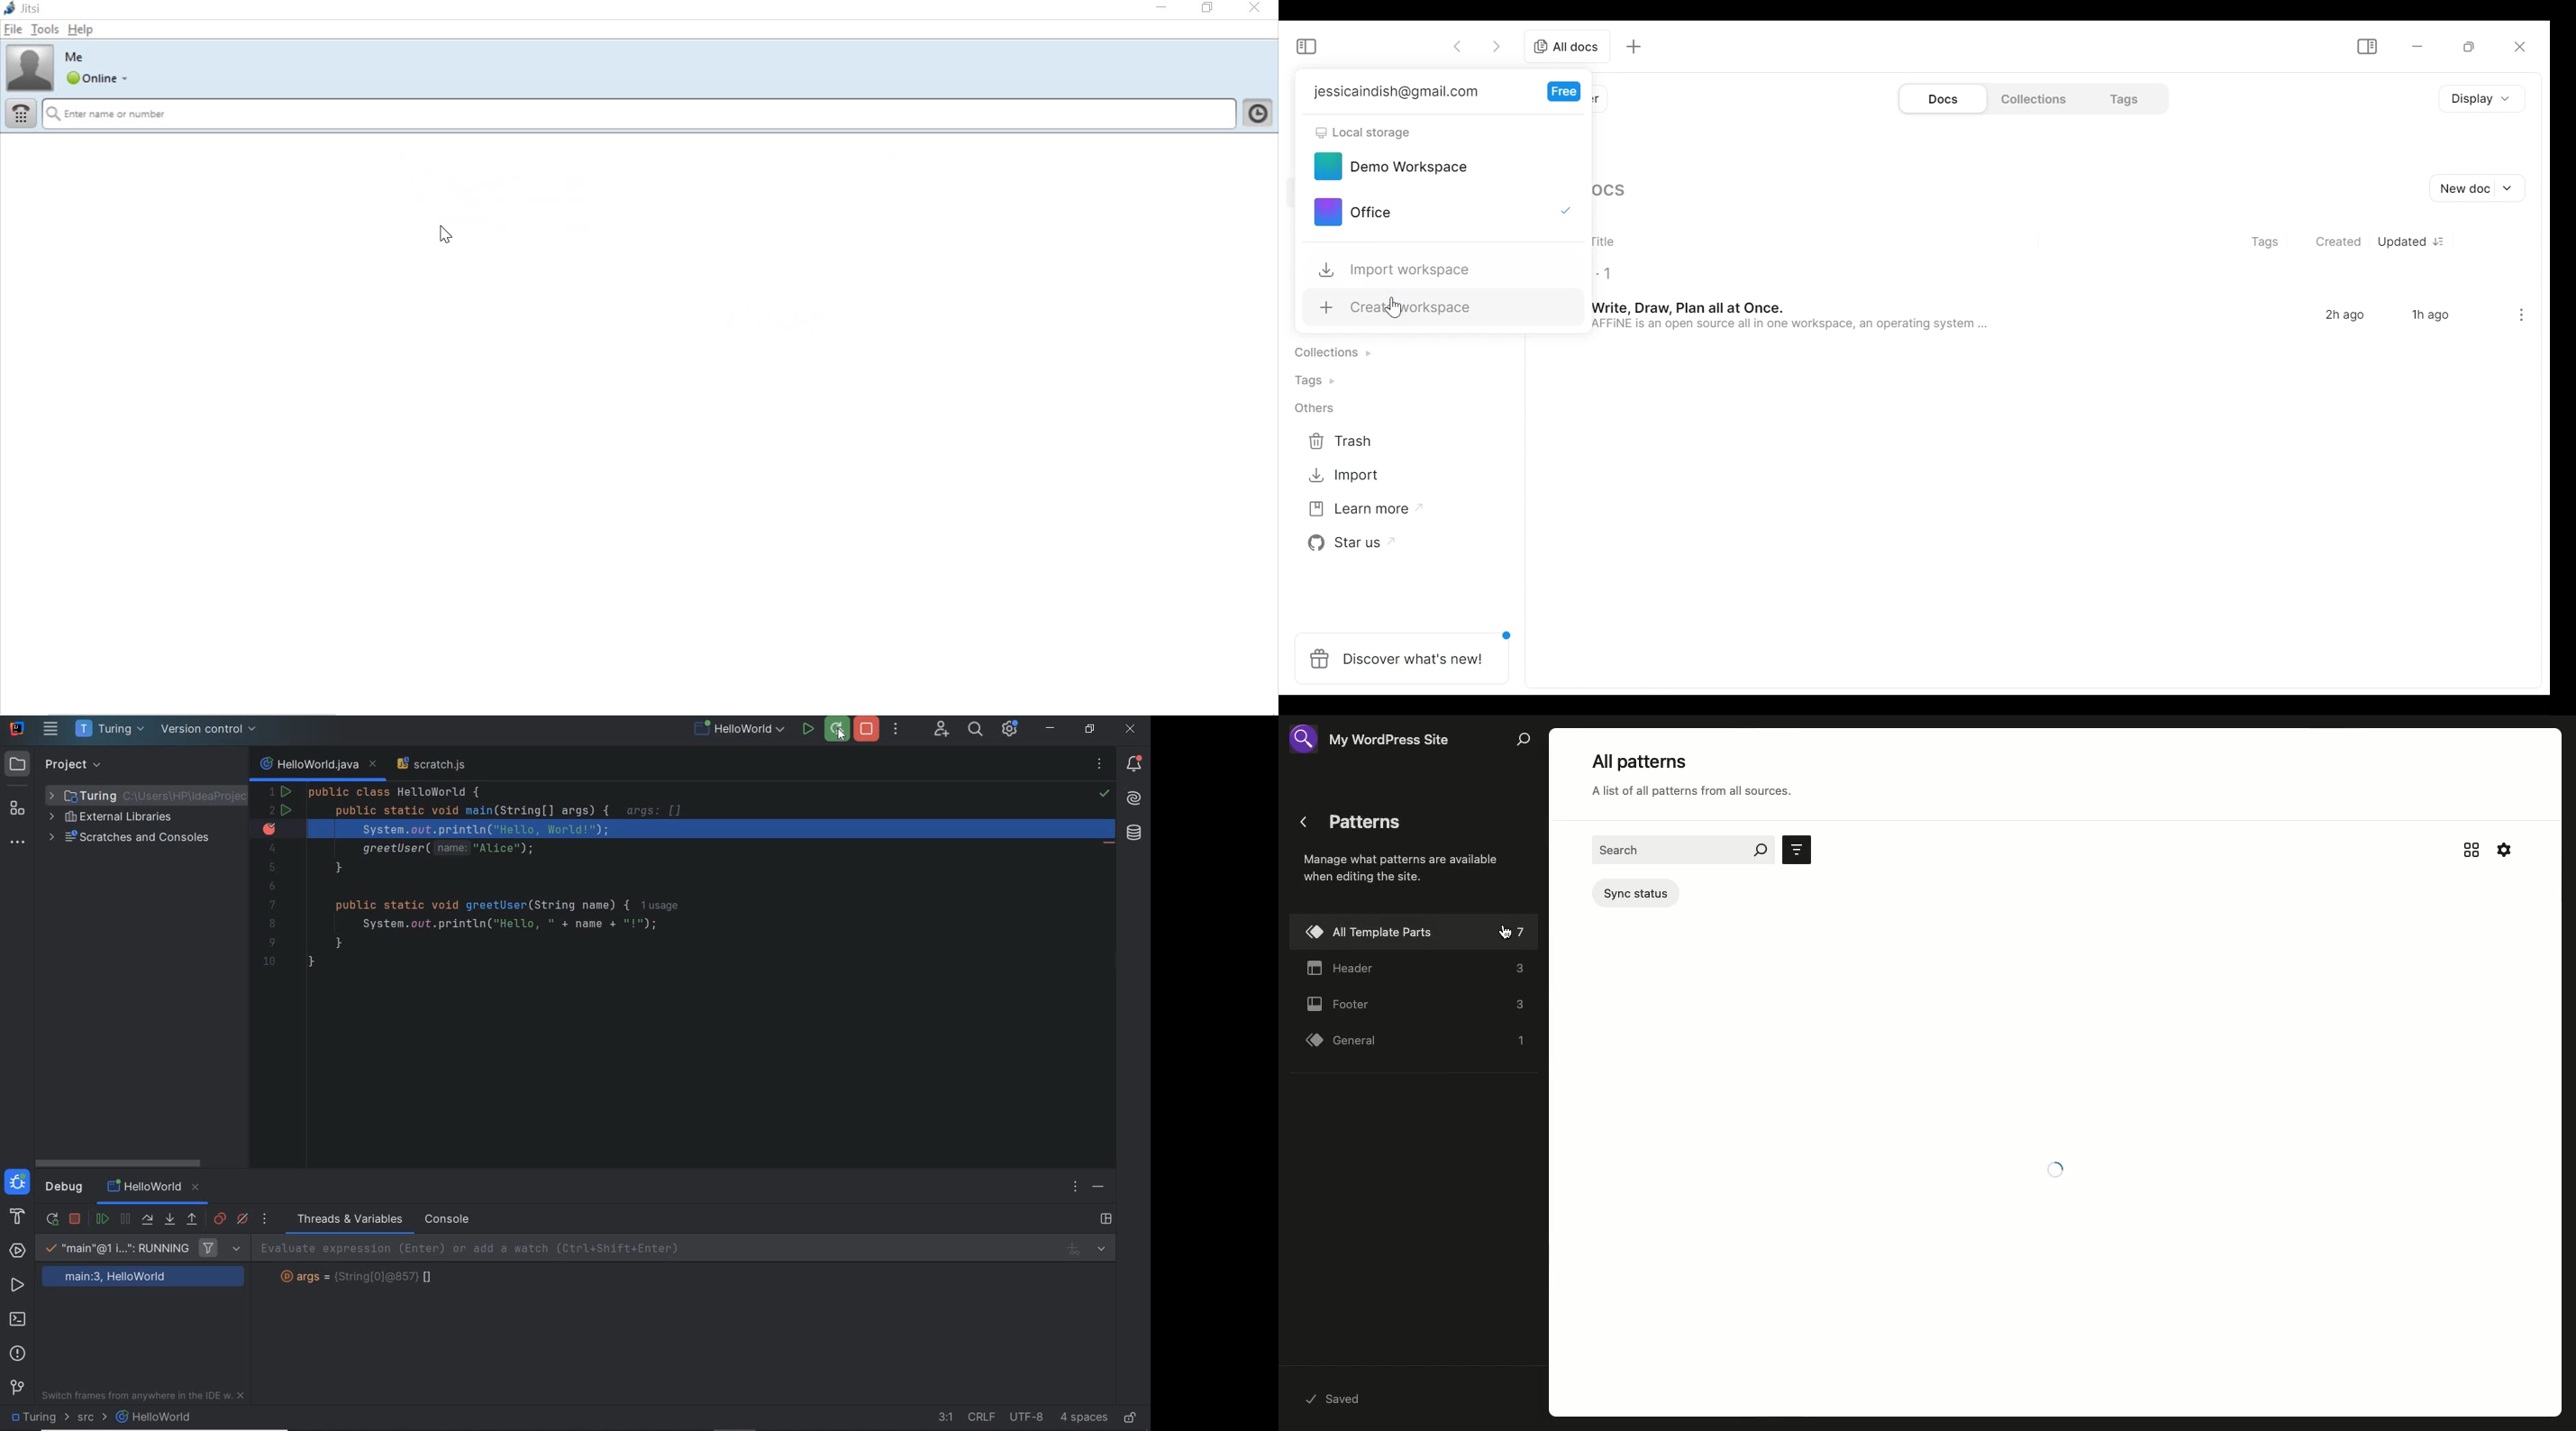 The height and width of the screenshot is (1456, 2576). I want to click on Display, so click(2481, 101).